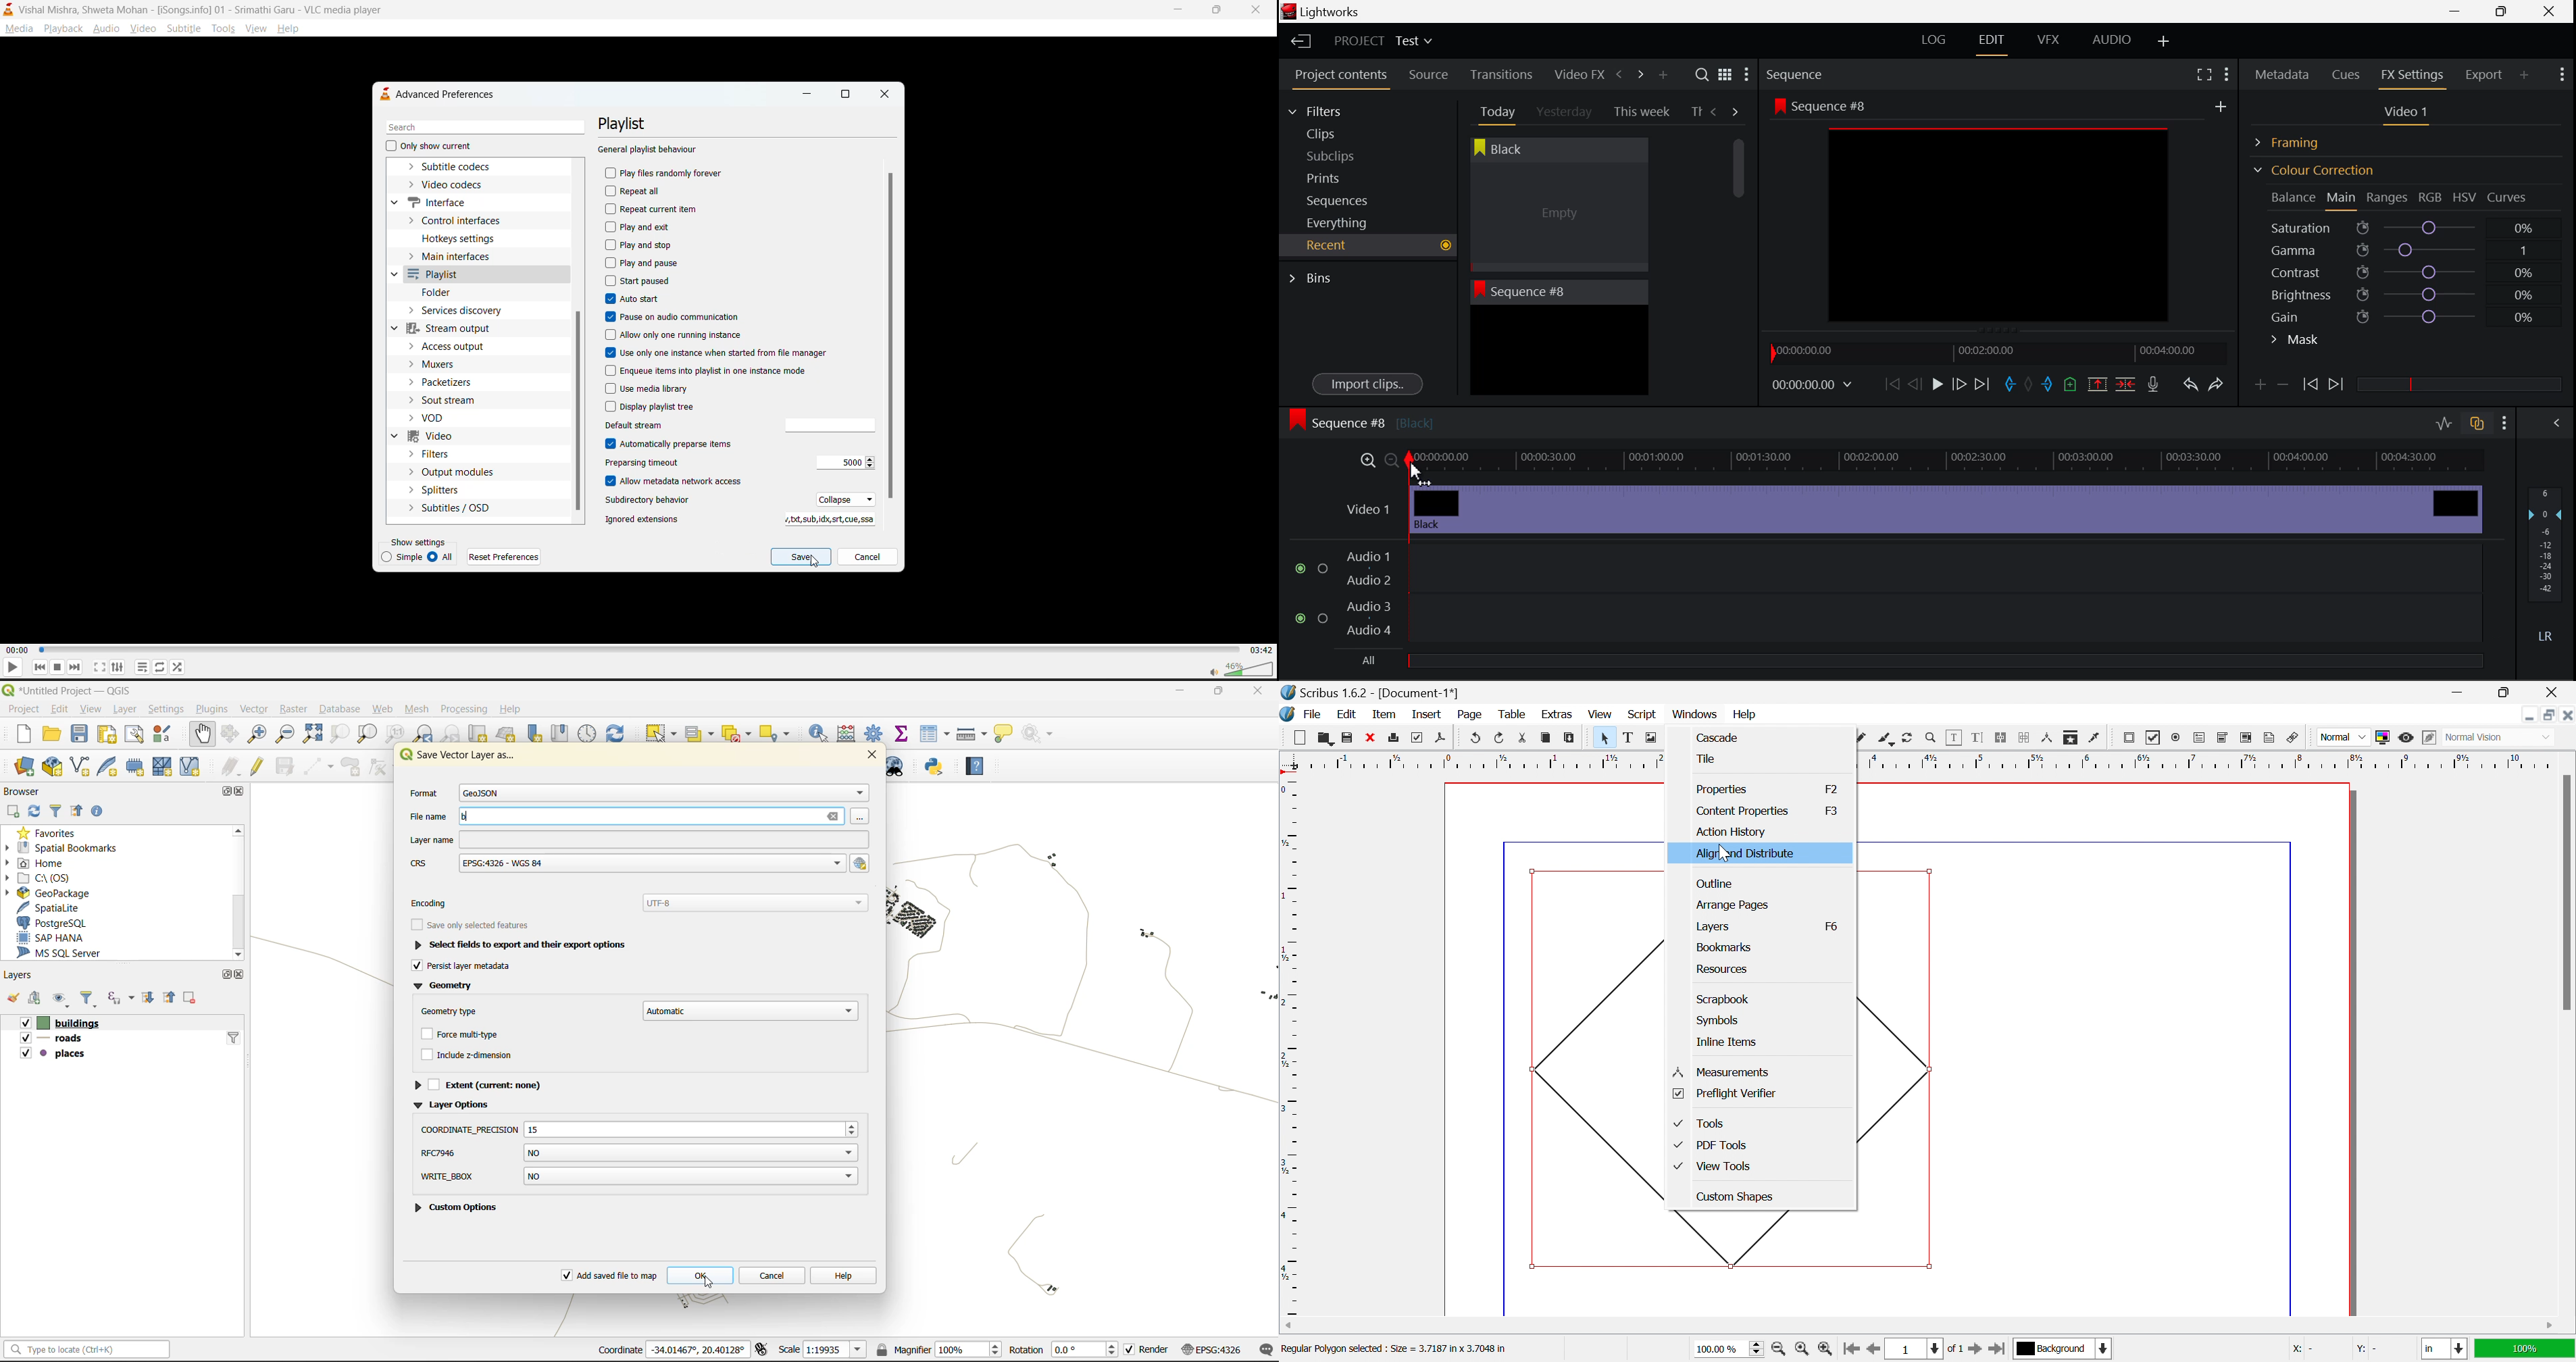 Image resolution: width=2576 pixels, height=1372 pixels. Describe the element at coordinates (1732, 832) in the screenshot. I see `Action History` at that location.